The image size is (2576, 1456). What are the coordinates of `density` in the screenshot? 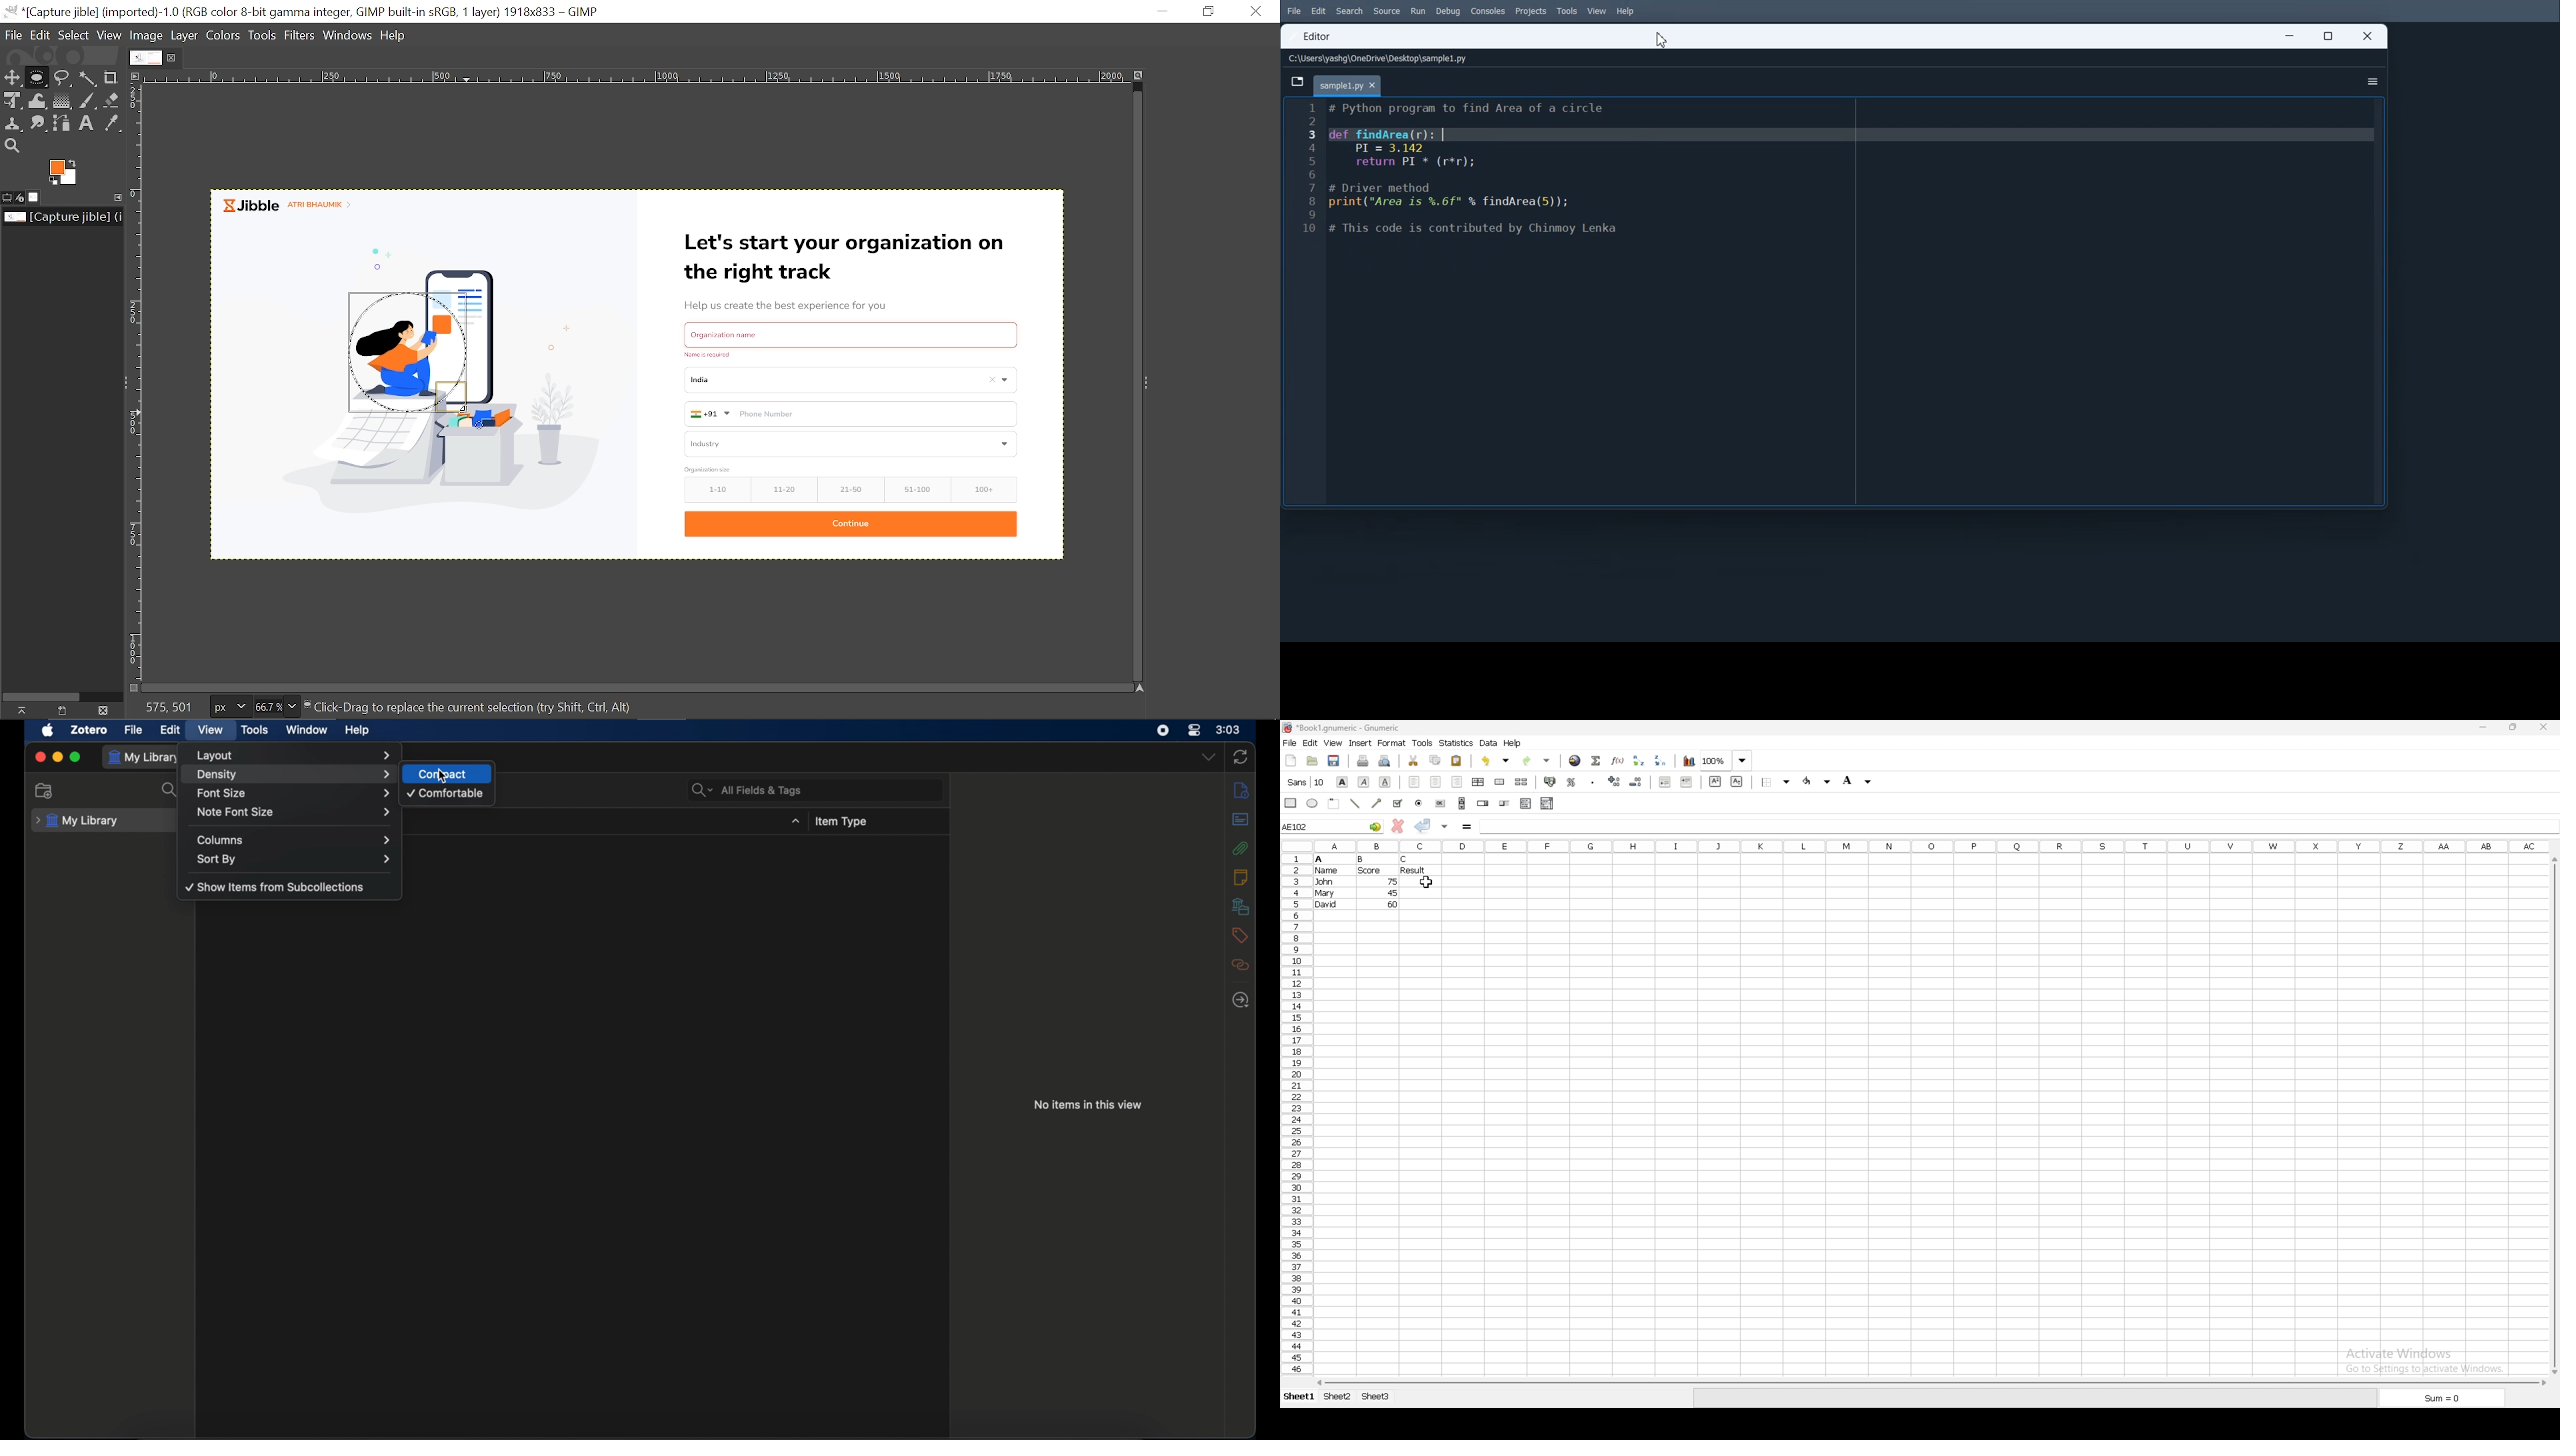 It's located at (292, 774).